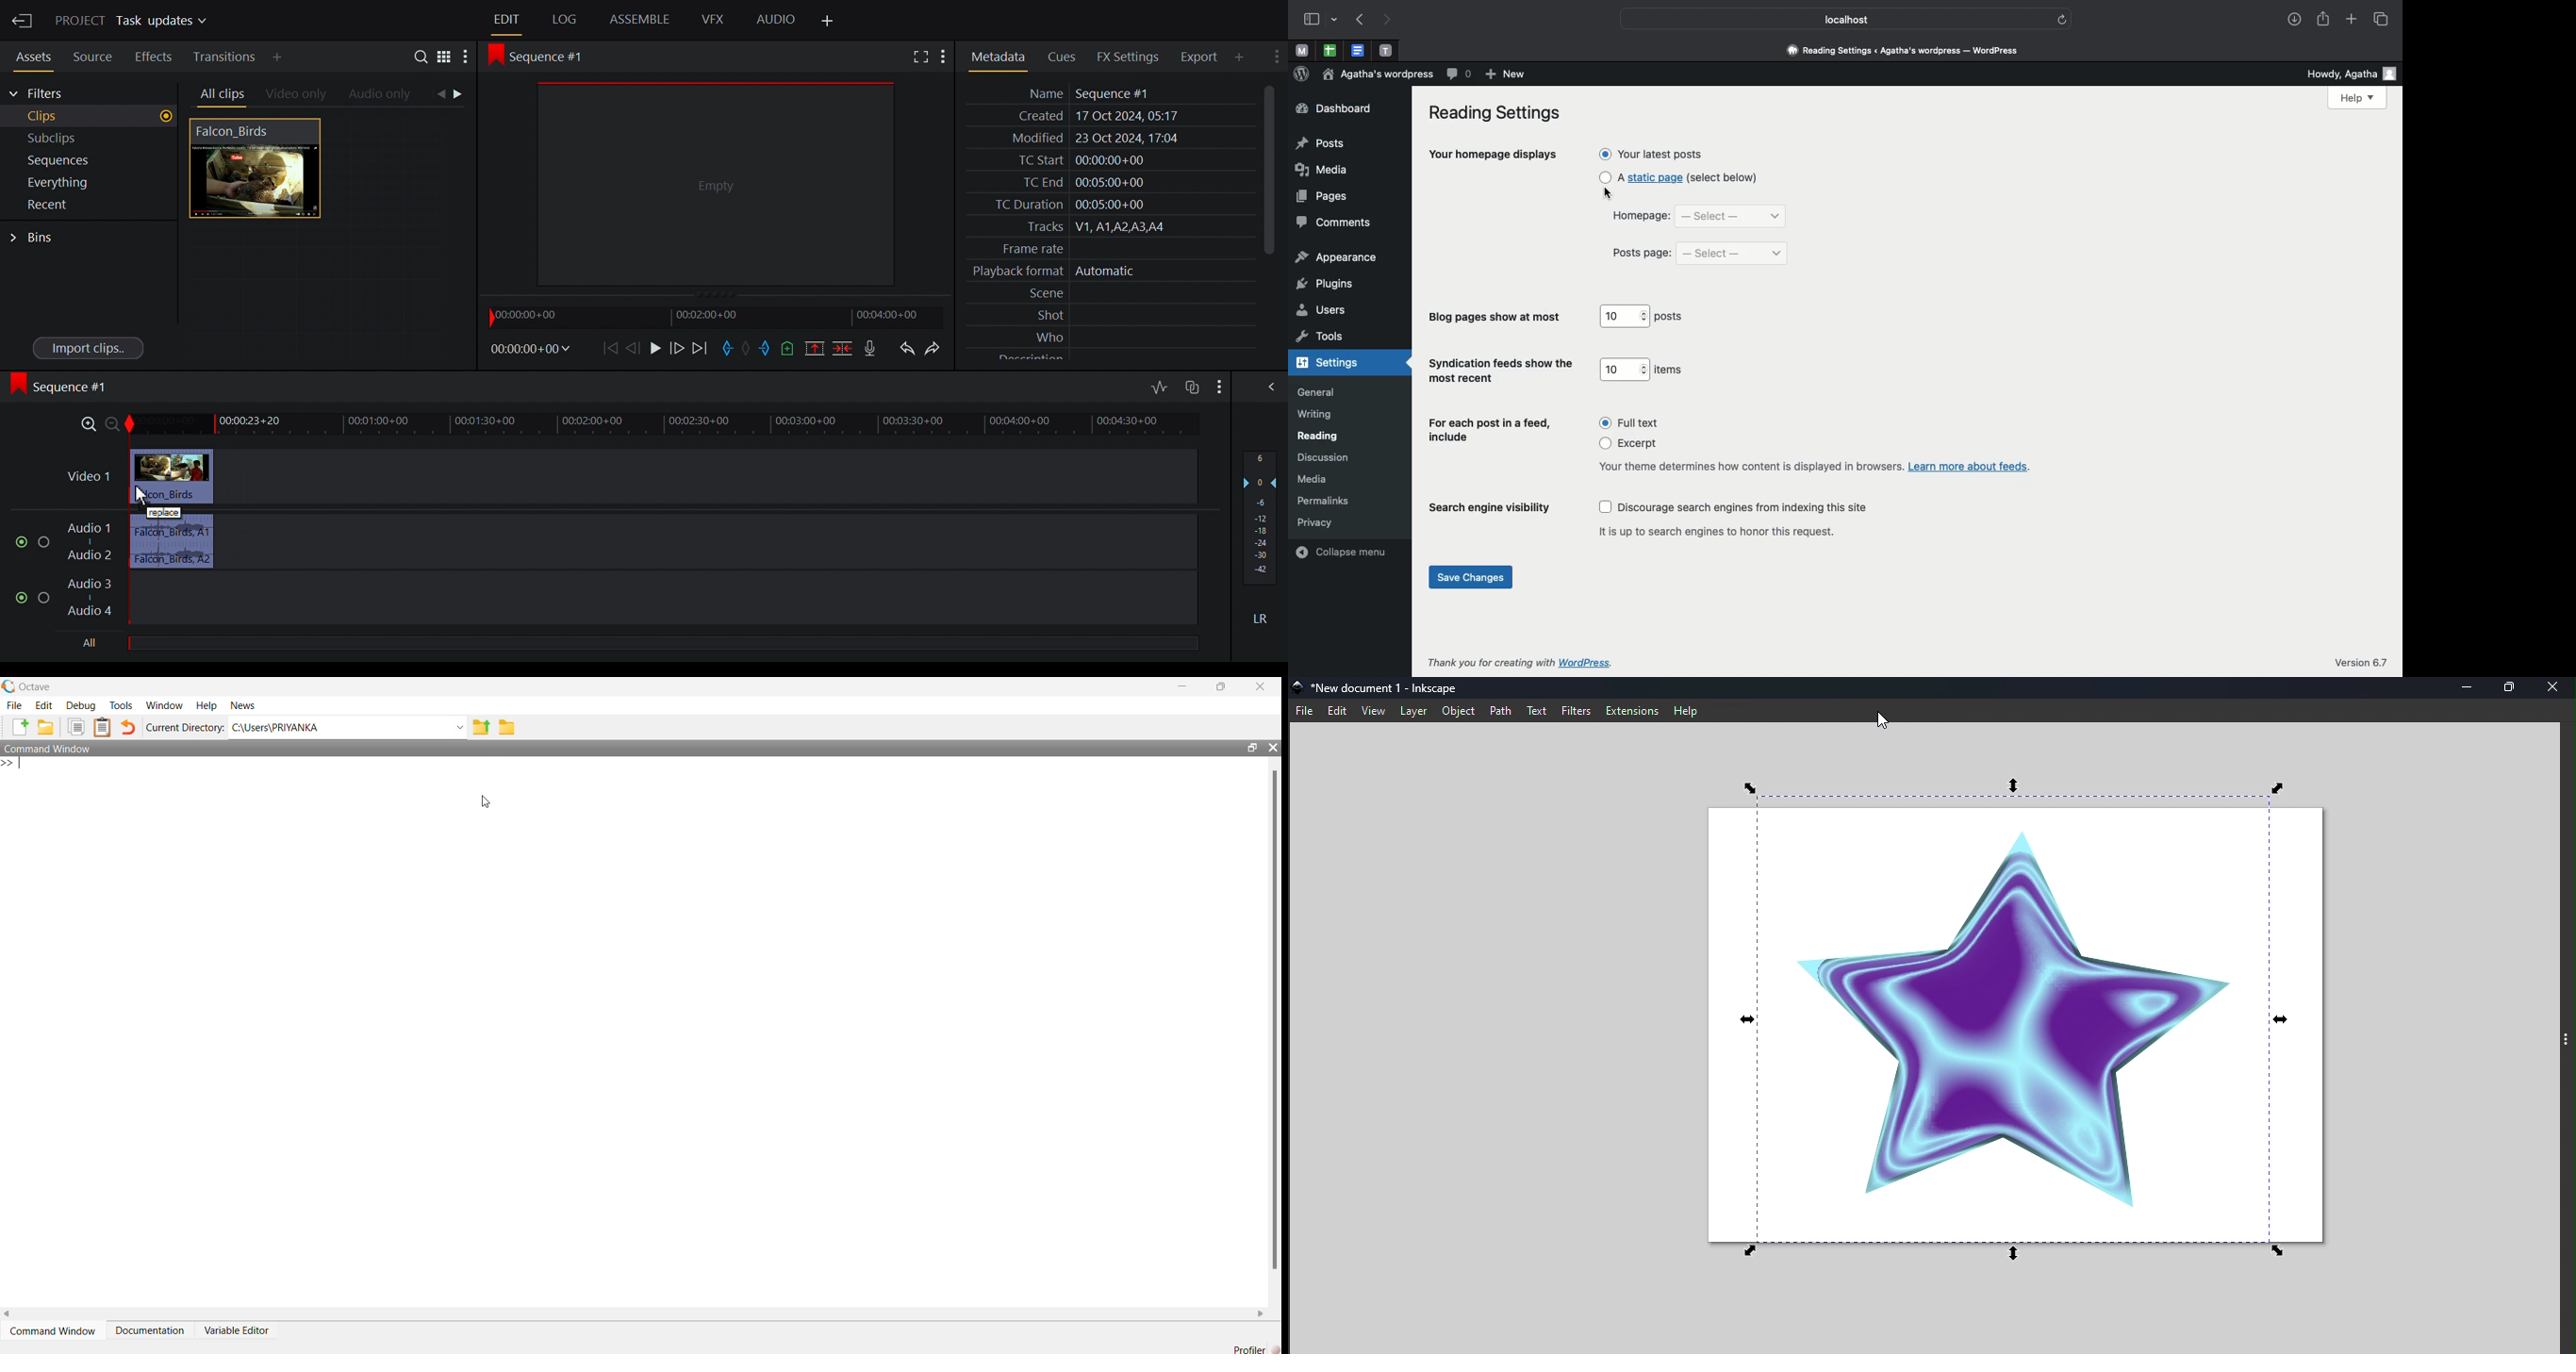  What do you see at coordinates (1361, 50) in the screenshot?
I see `Pinned tabs` at bounding box center [1361, 50].